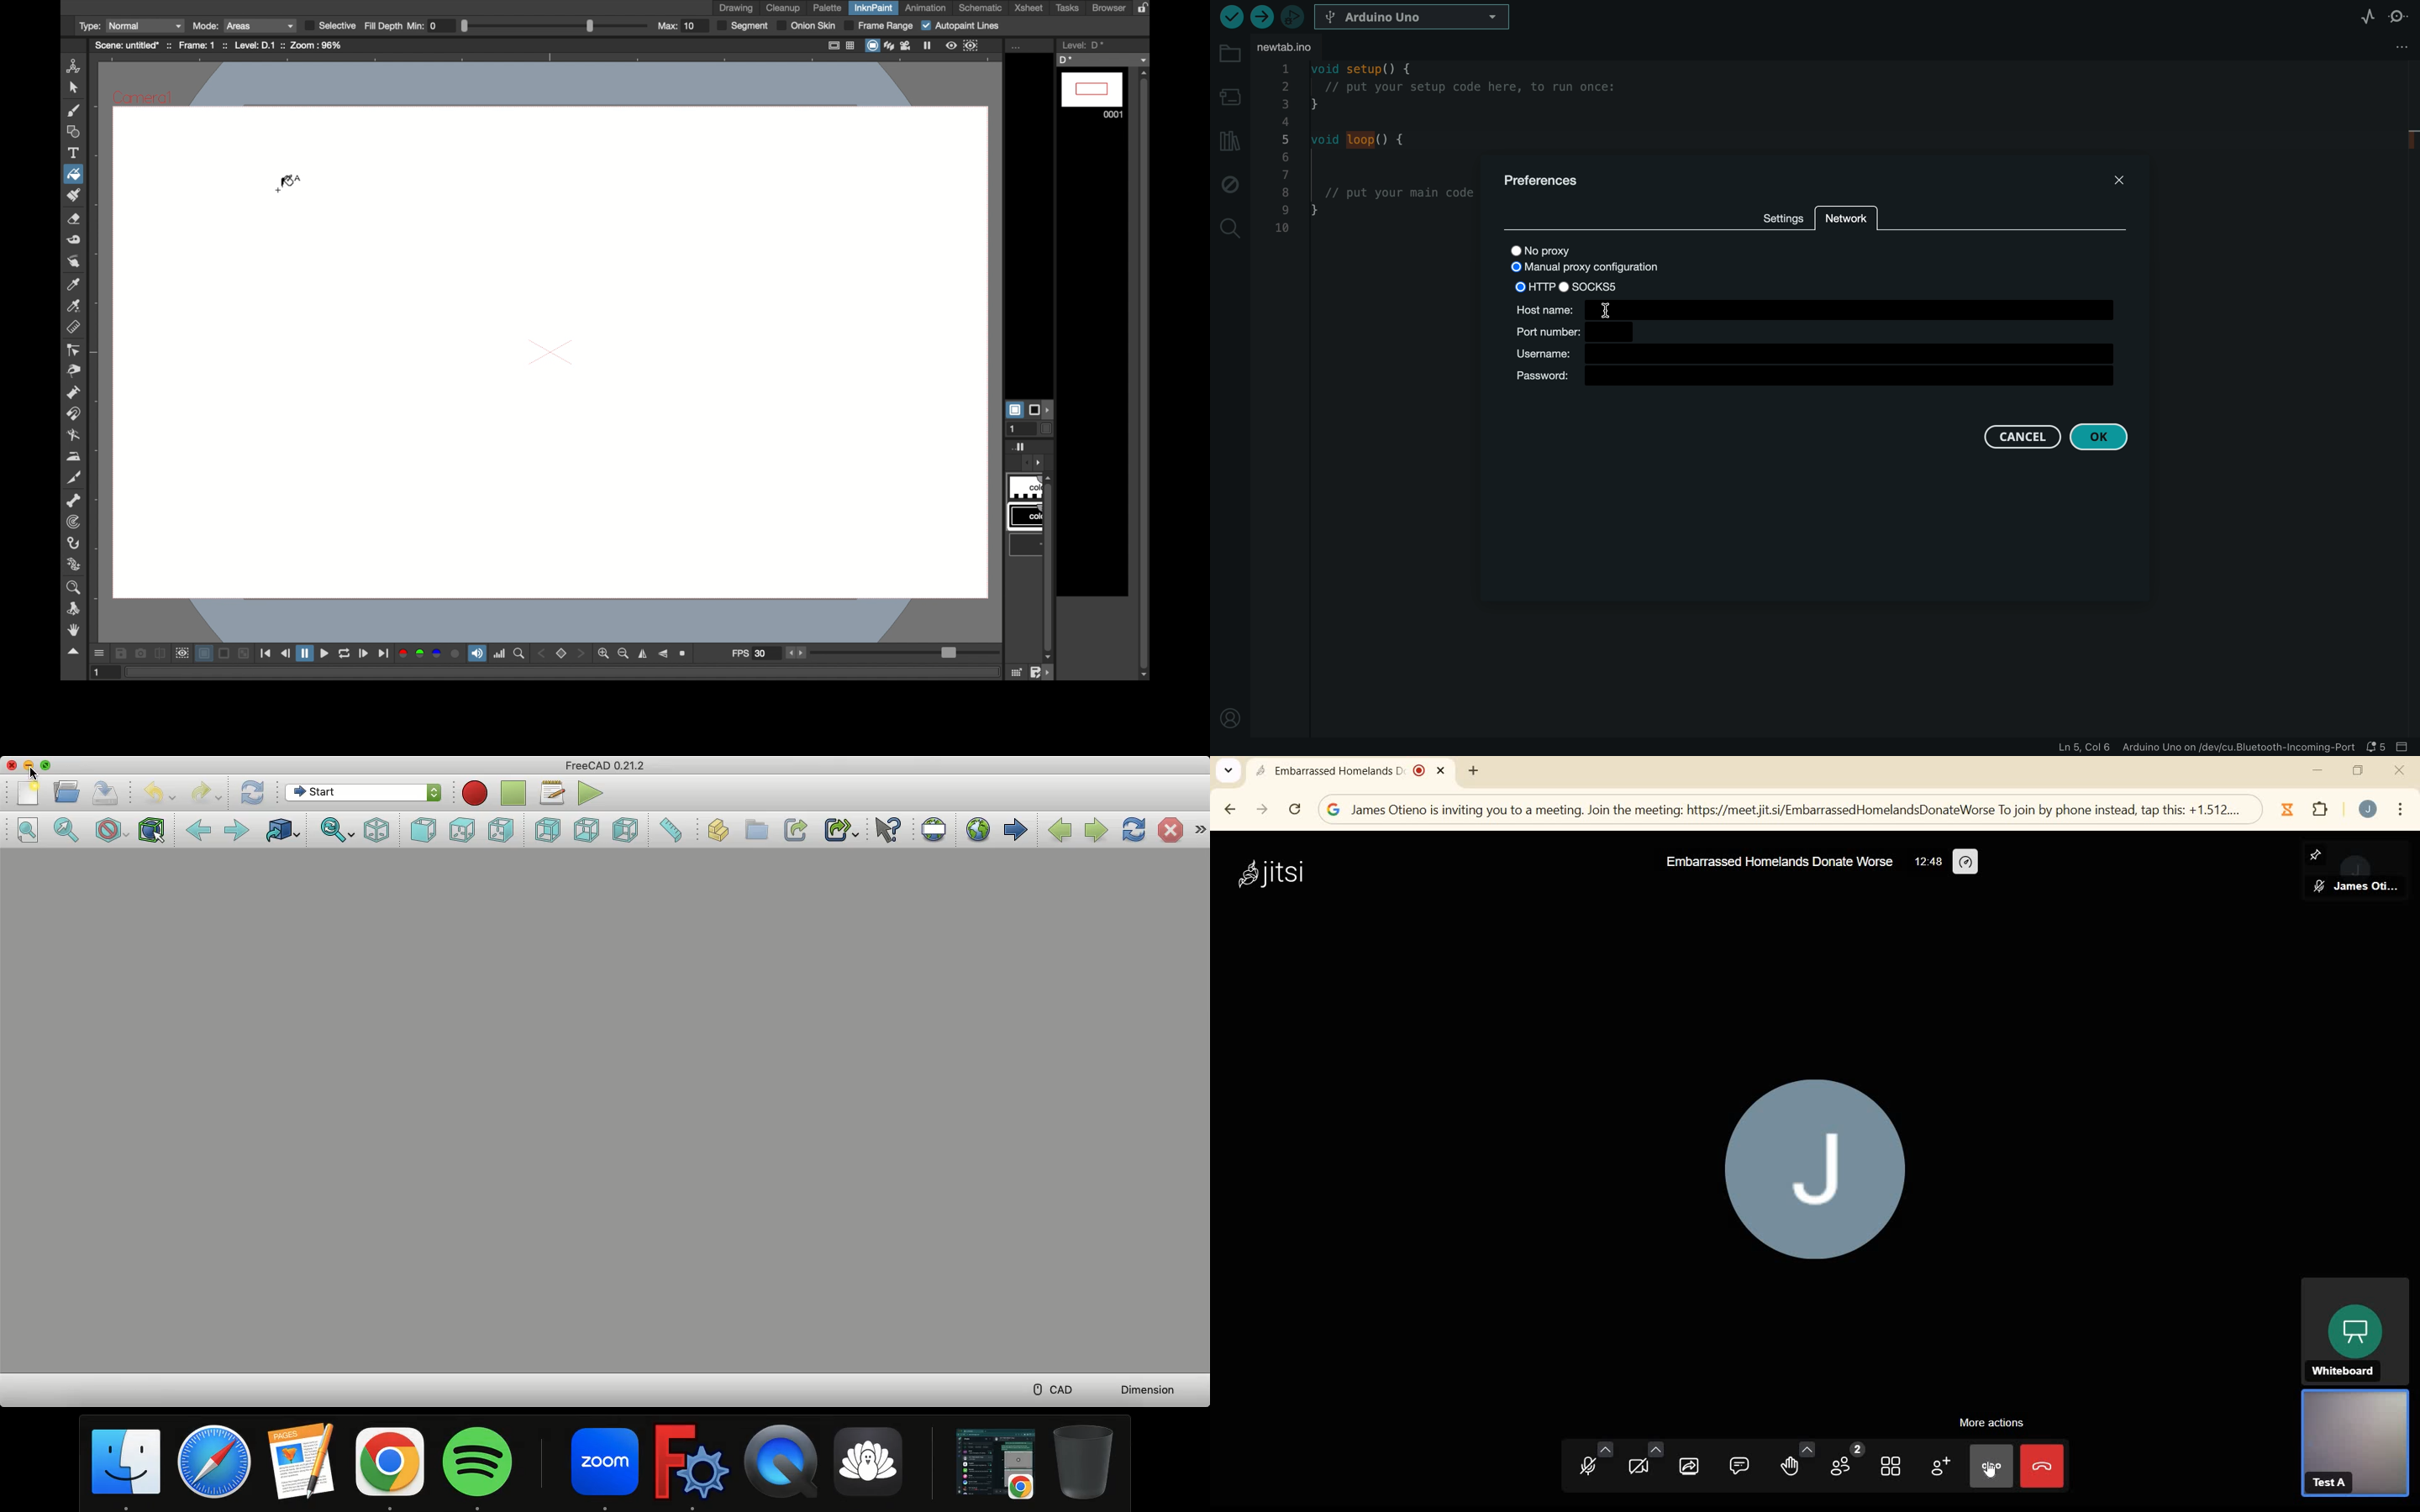  I want to click on Spotify, so click(486, 1468).